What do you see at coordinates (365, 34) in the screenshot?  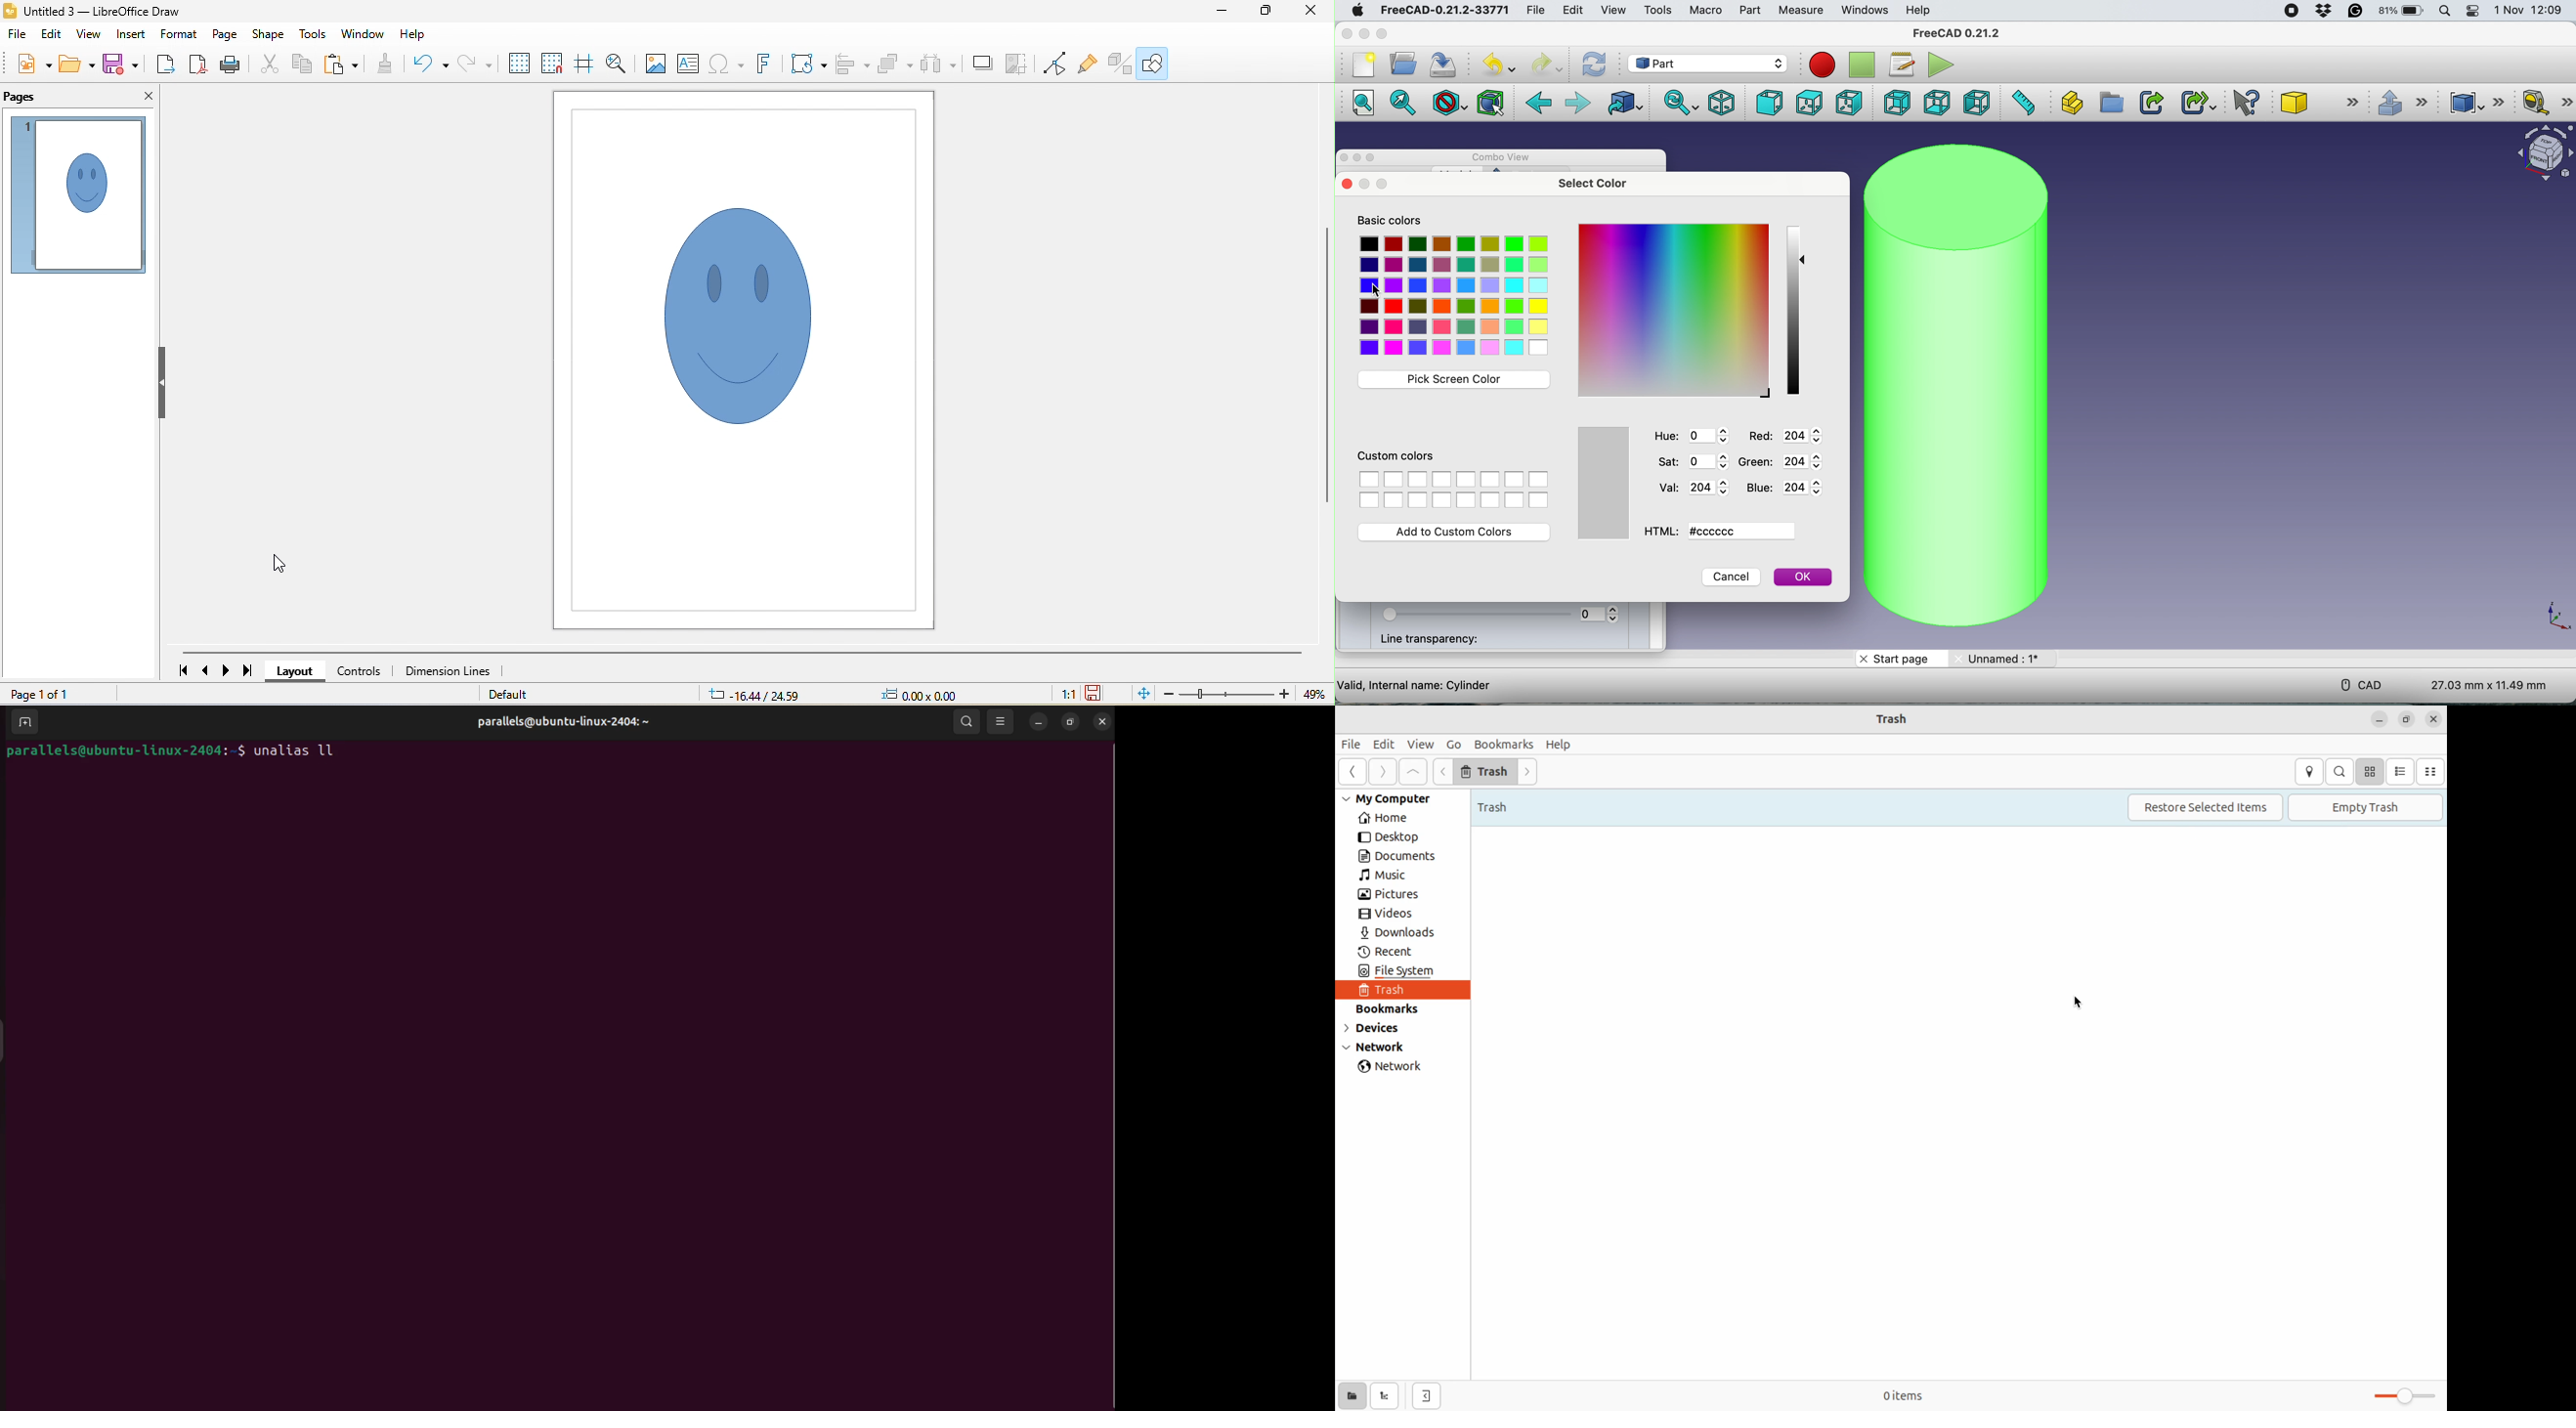 I see `window` at bounding box center [365, 34].